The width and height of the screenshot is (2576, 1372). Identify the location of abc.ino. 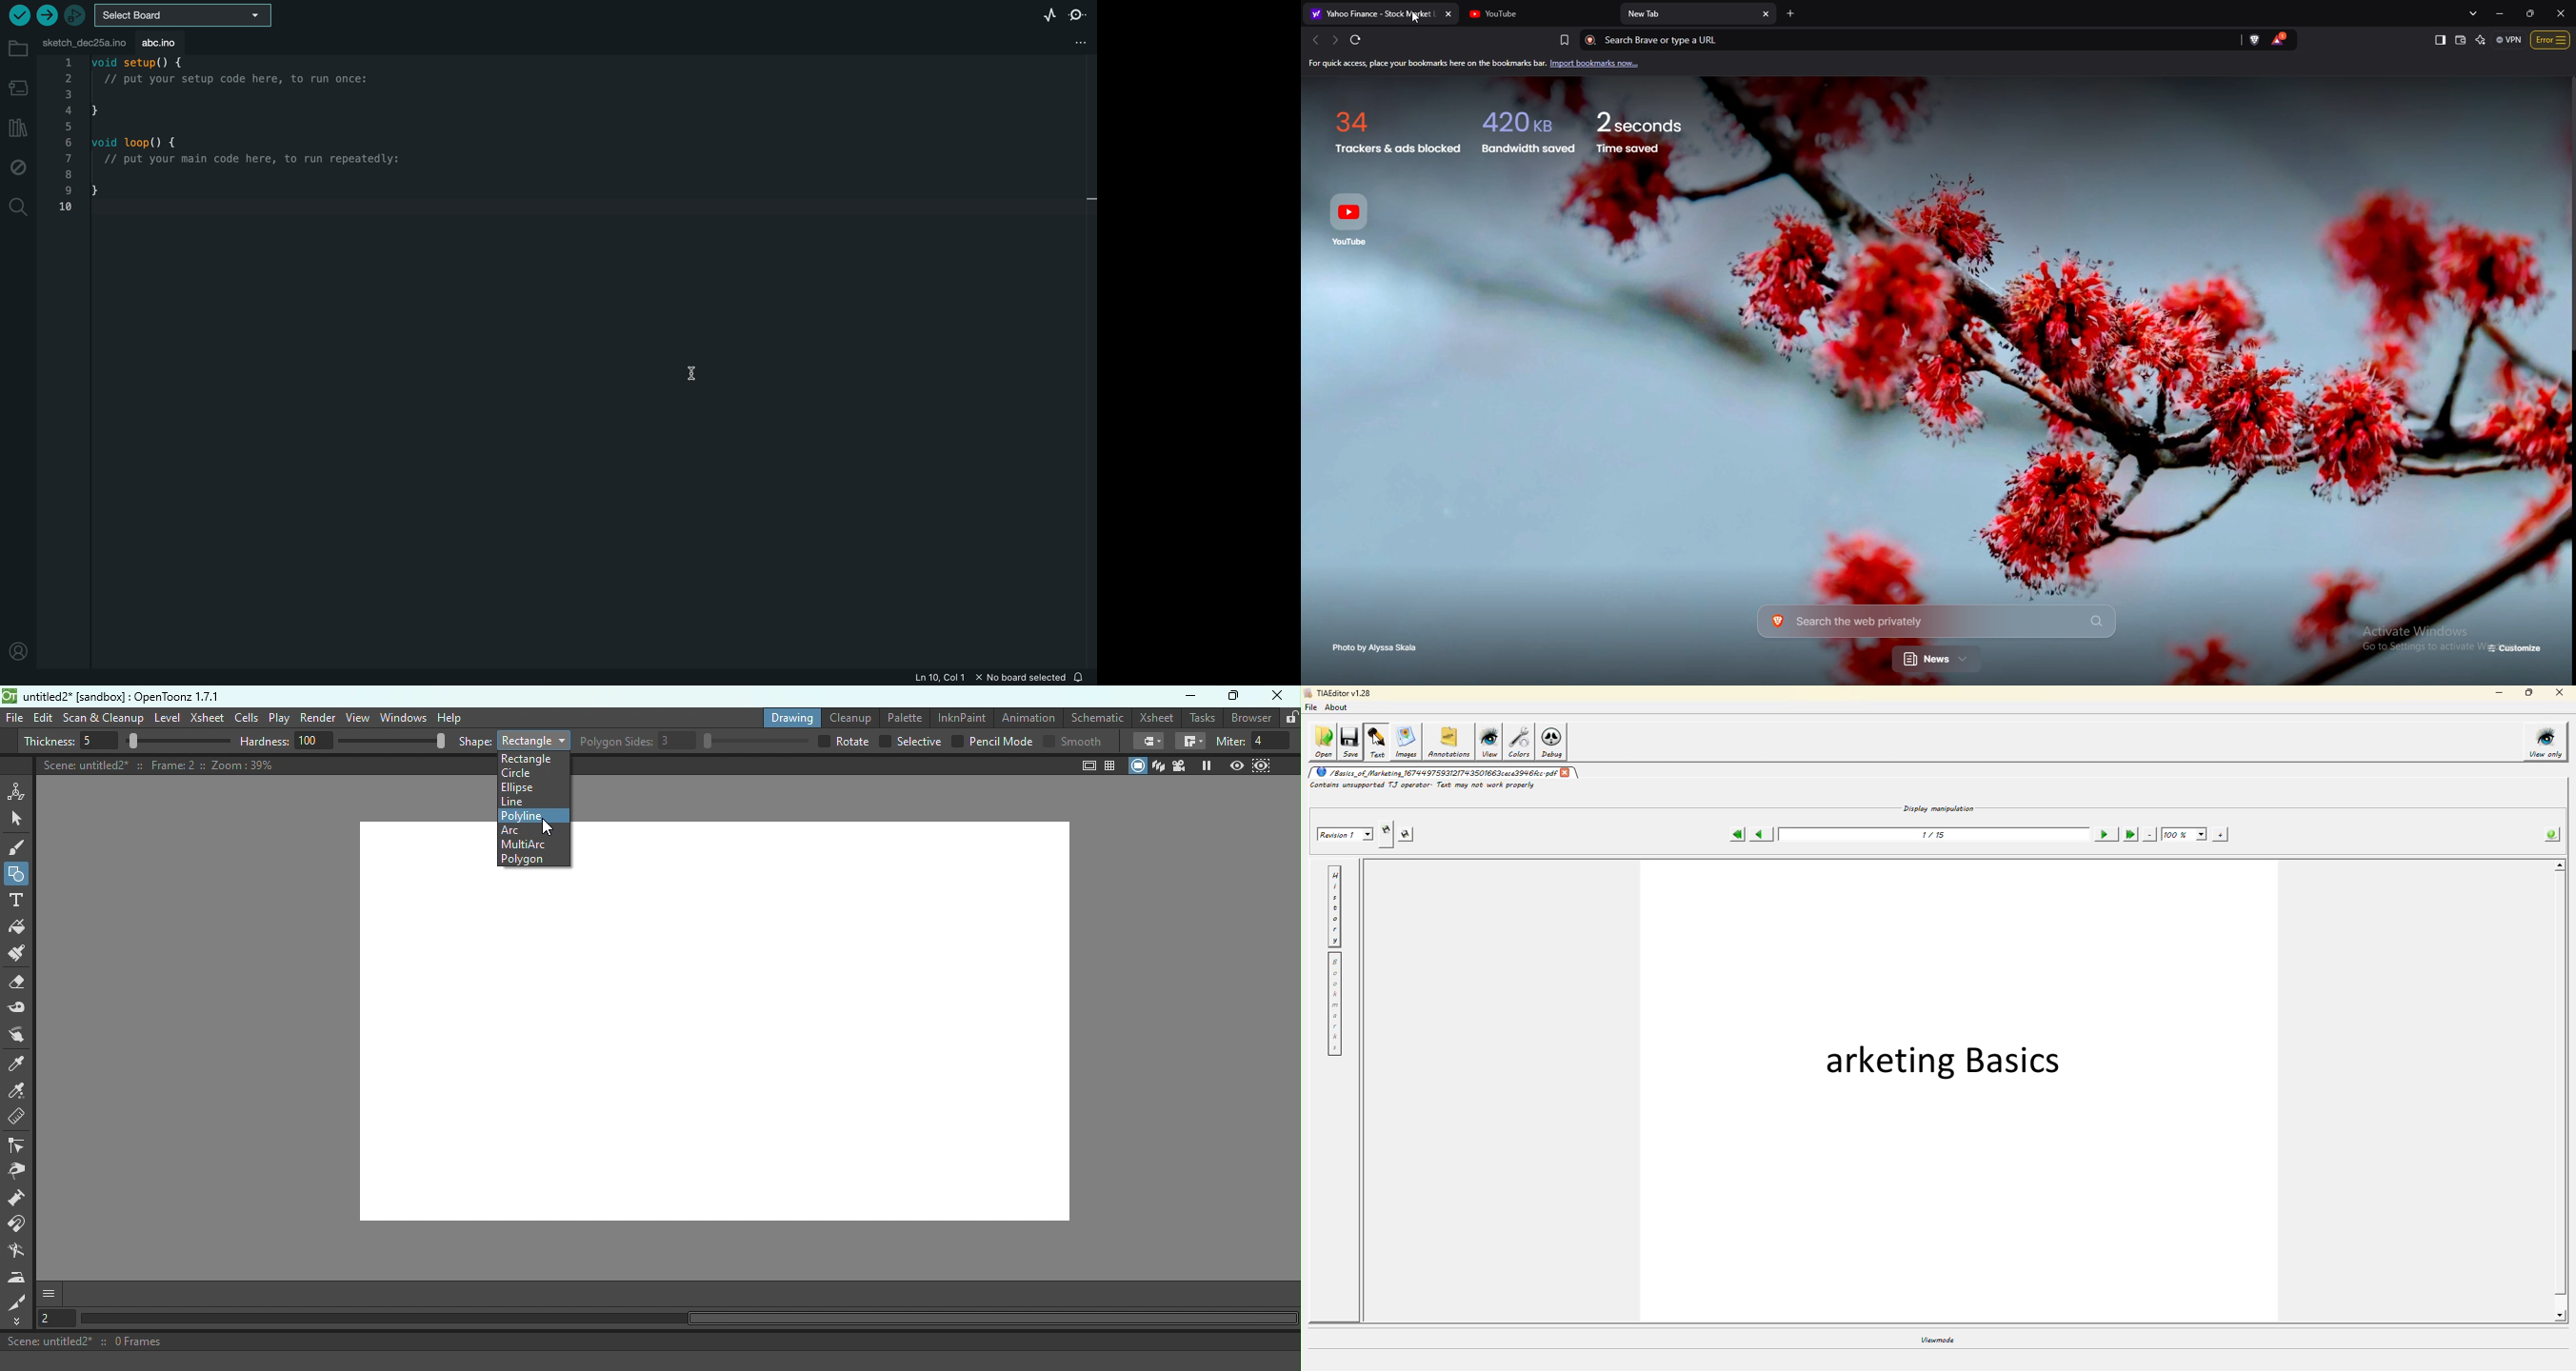
(158, 43).